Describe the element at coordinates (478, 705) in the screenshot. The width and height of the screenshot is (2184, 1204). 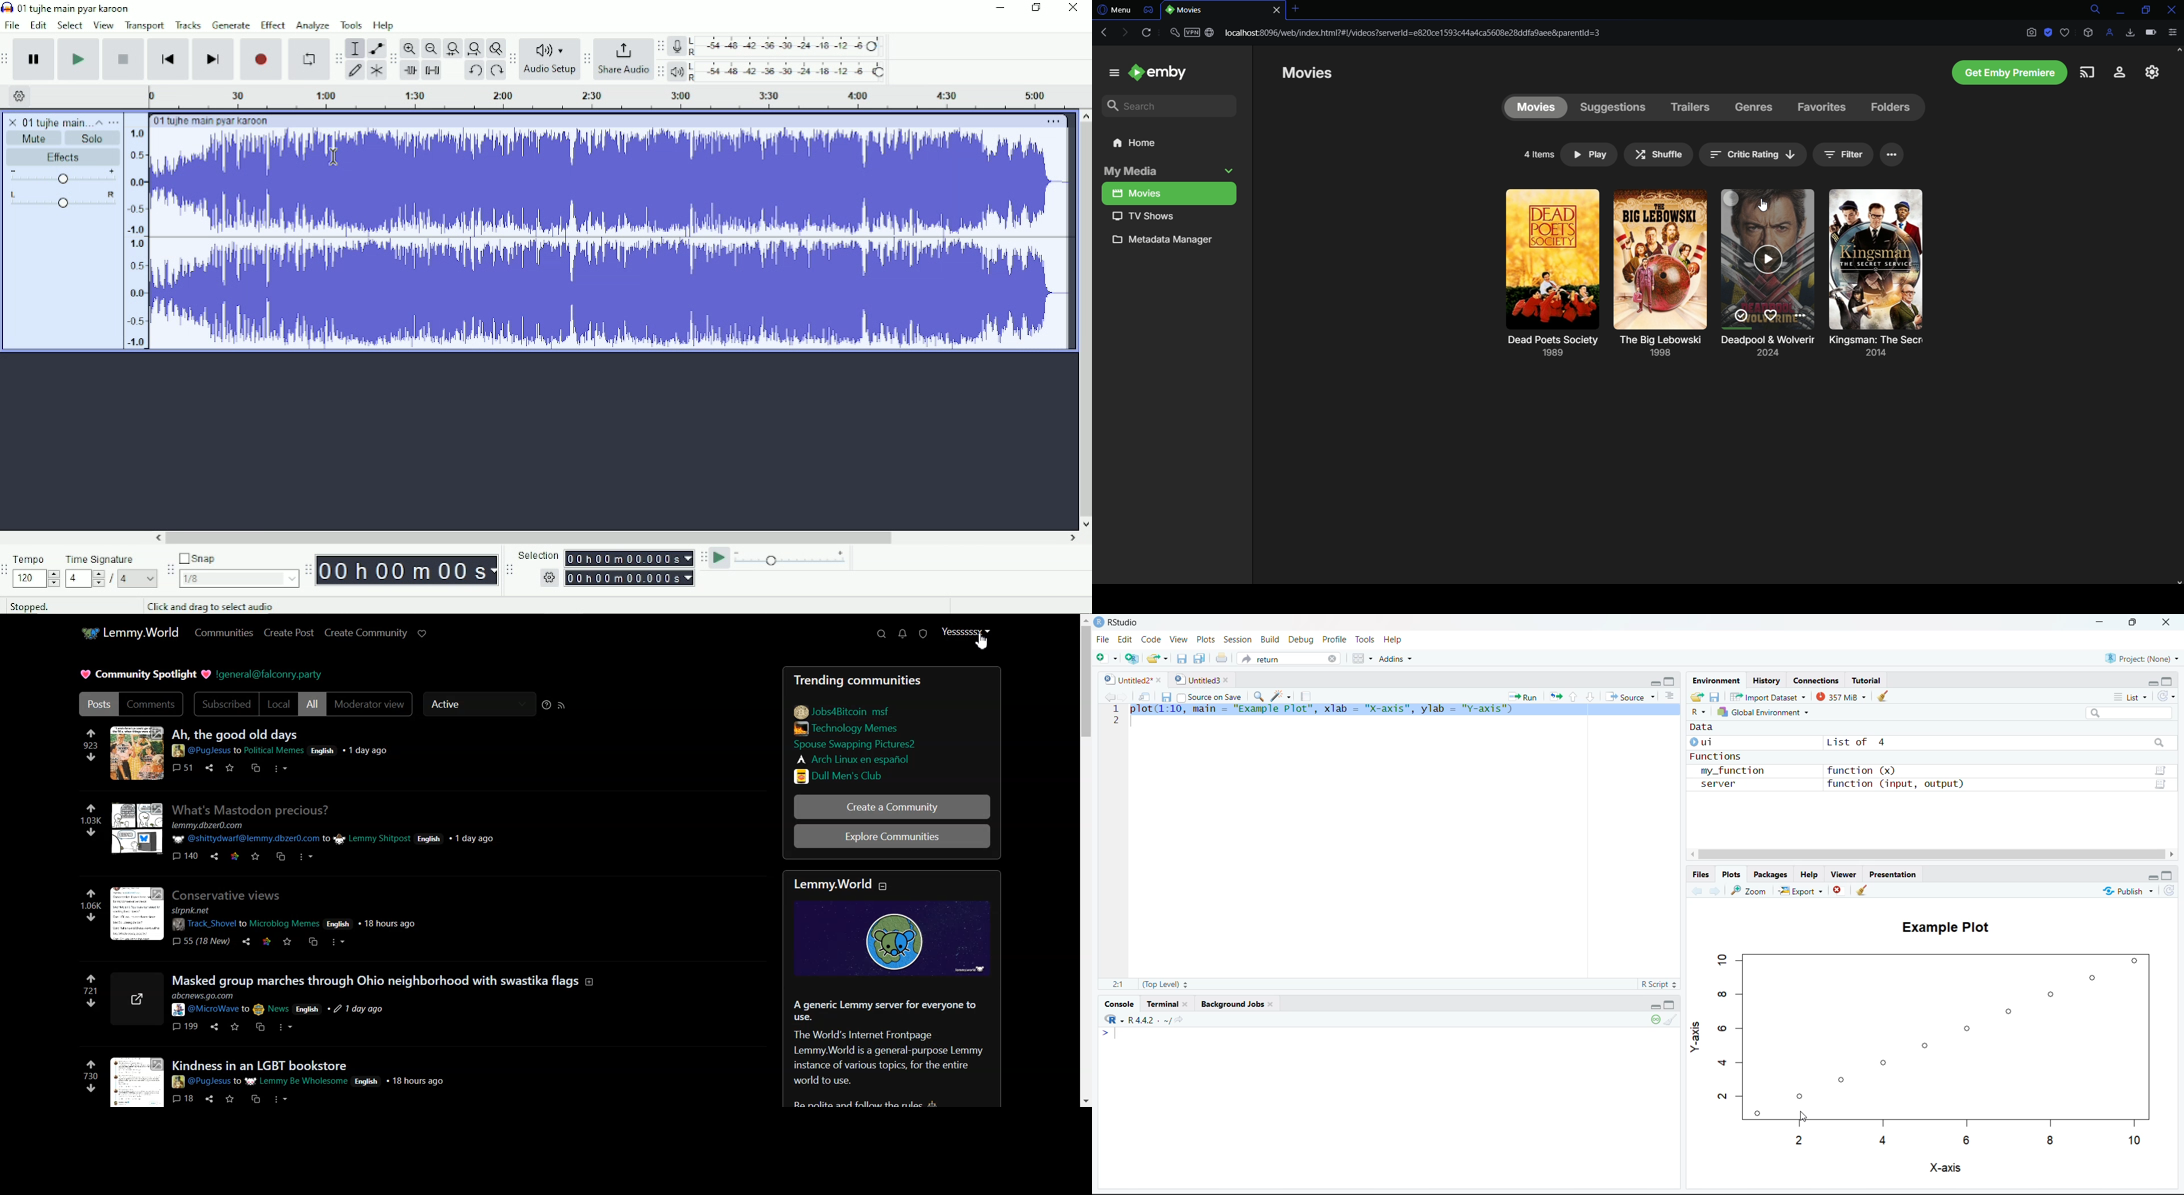
I see `Active` at that location.